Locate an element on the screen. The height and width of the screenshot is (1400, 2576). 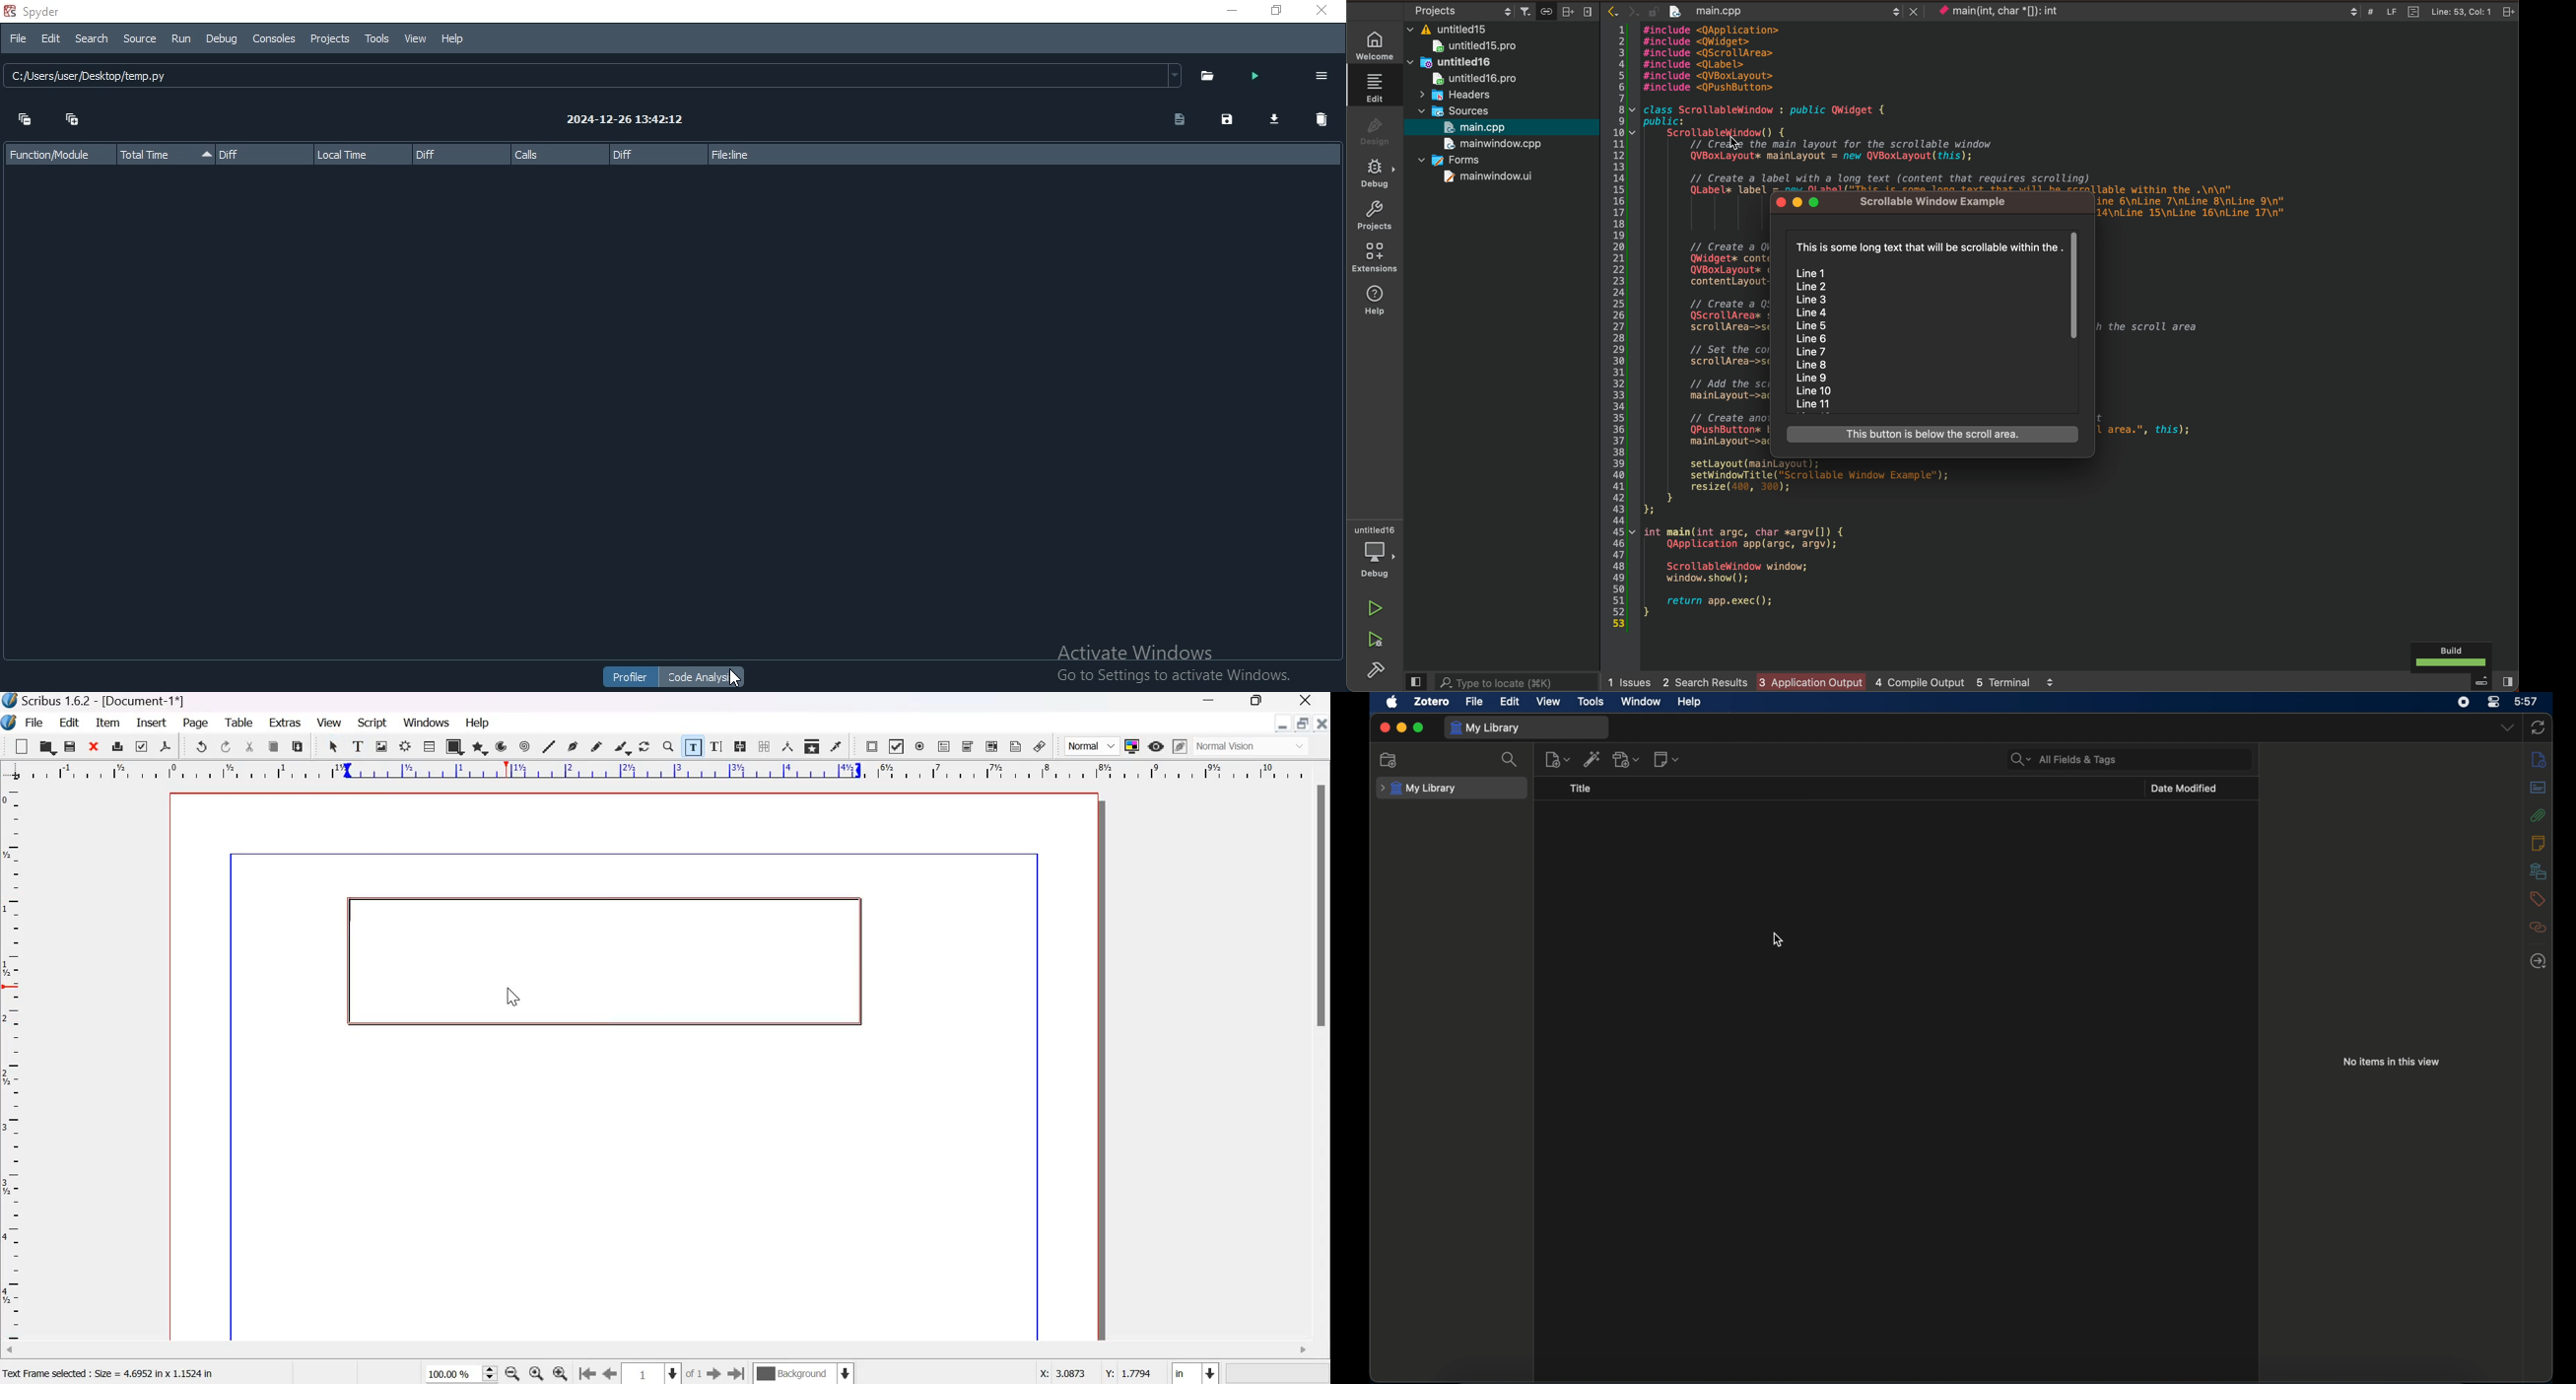
select item is located at coordinates (335, 746).